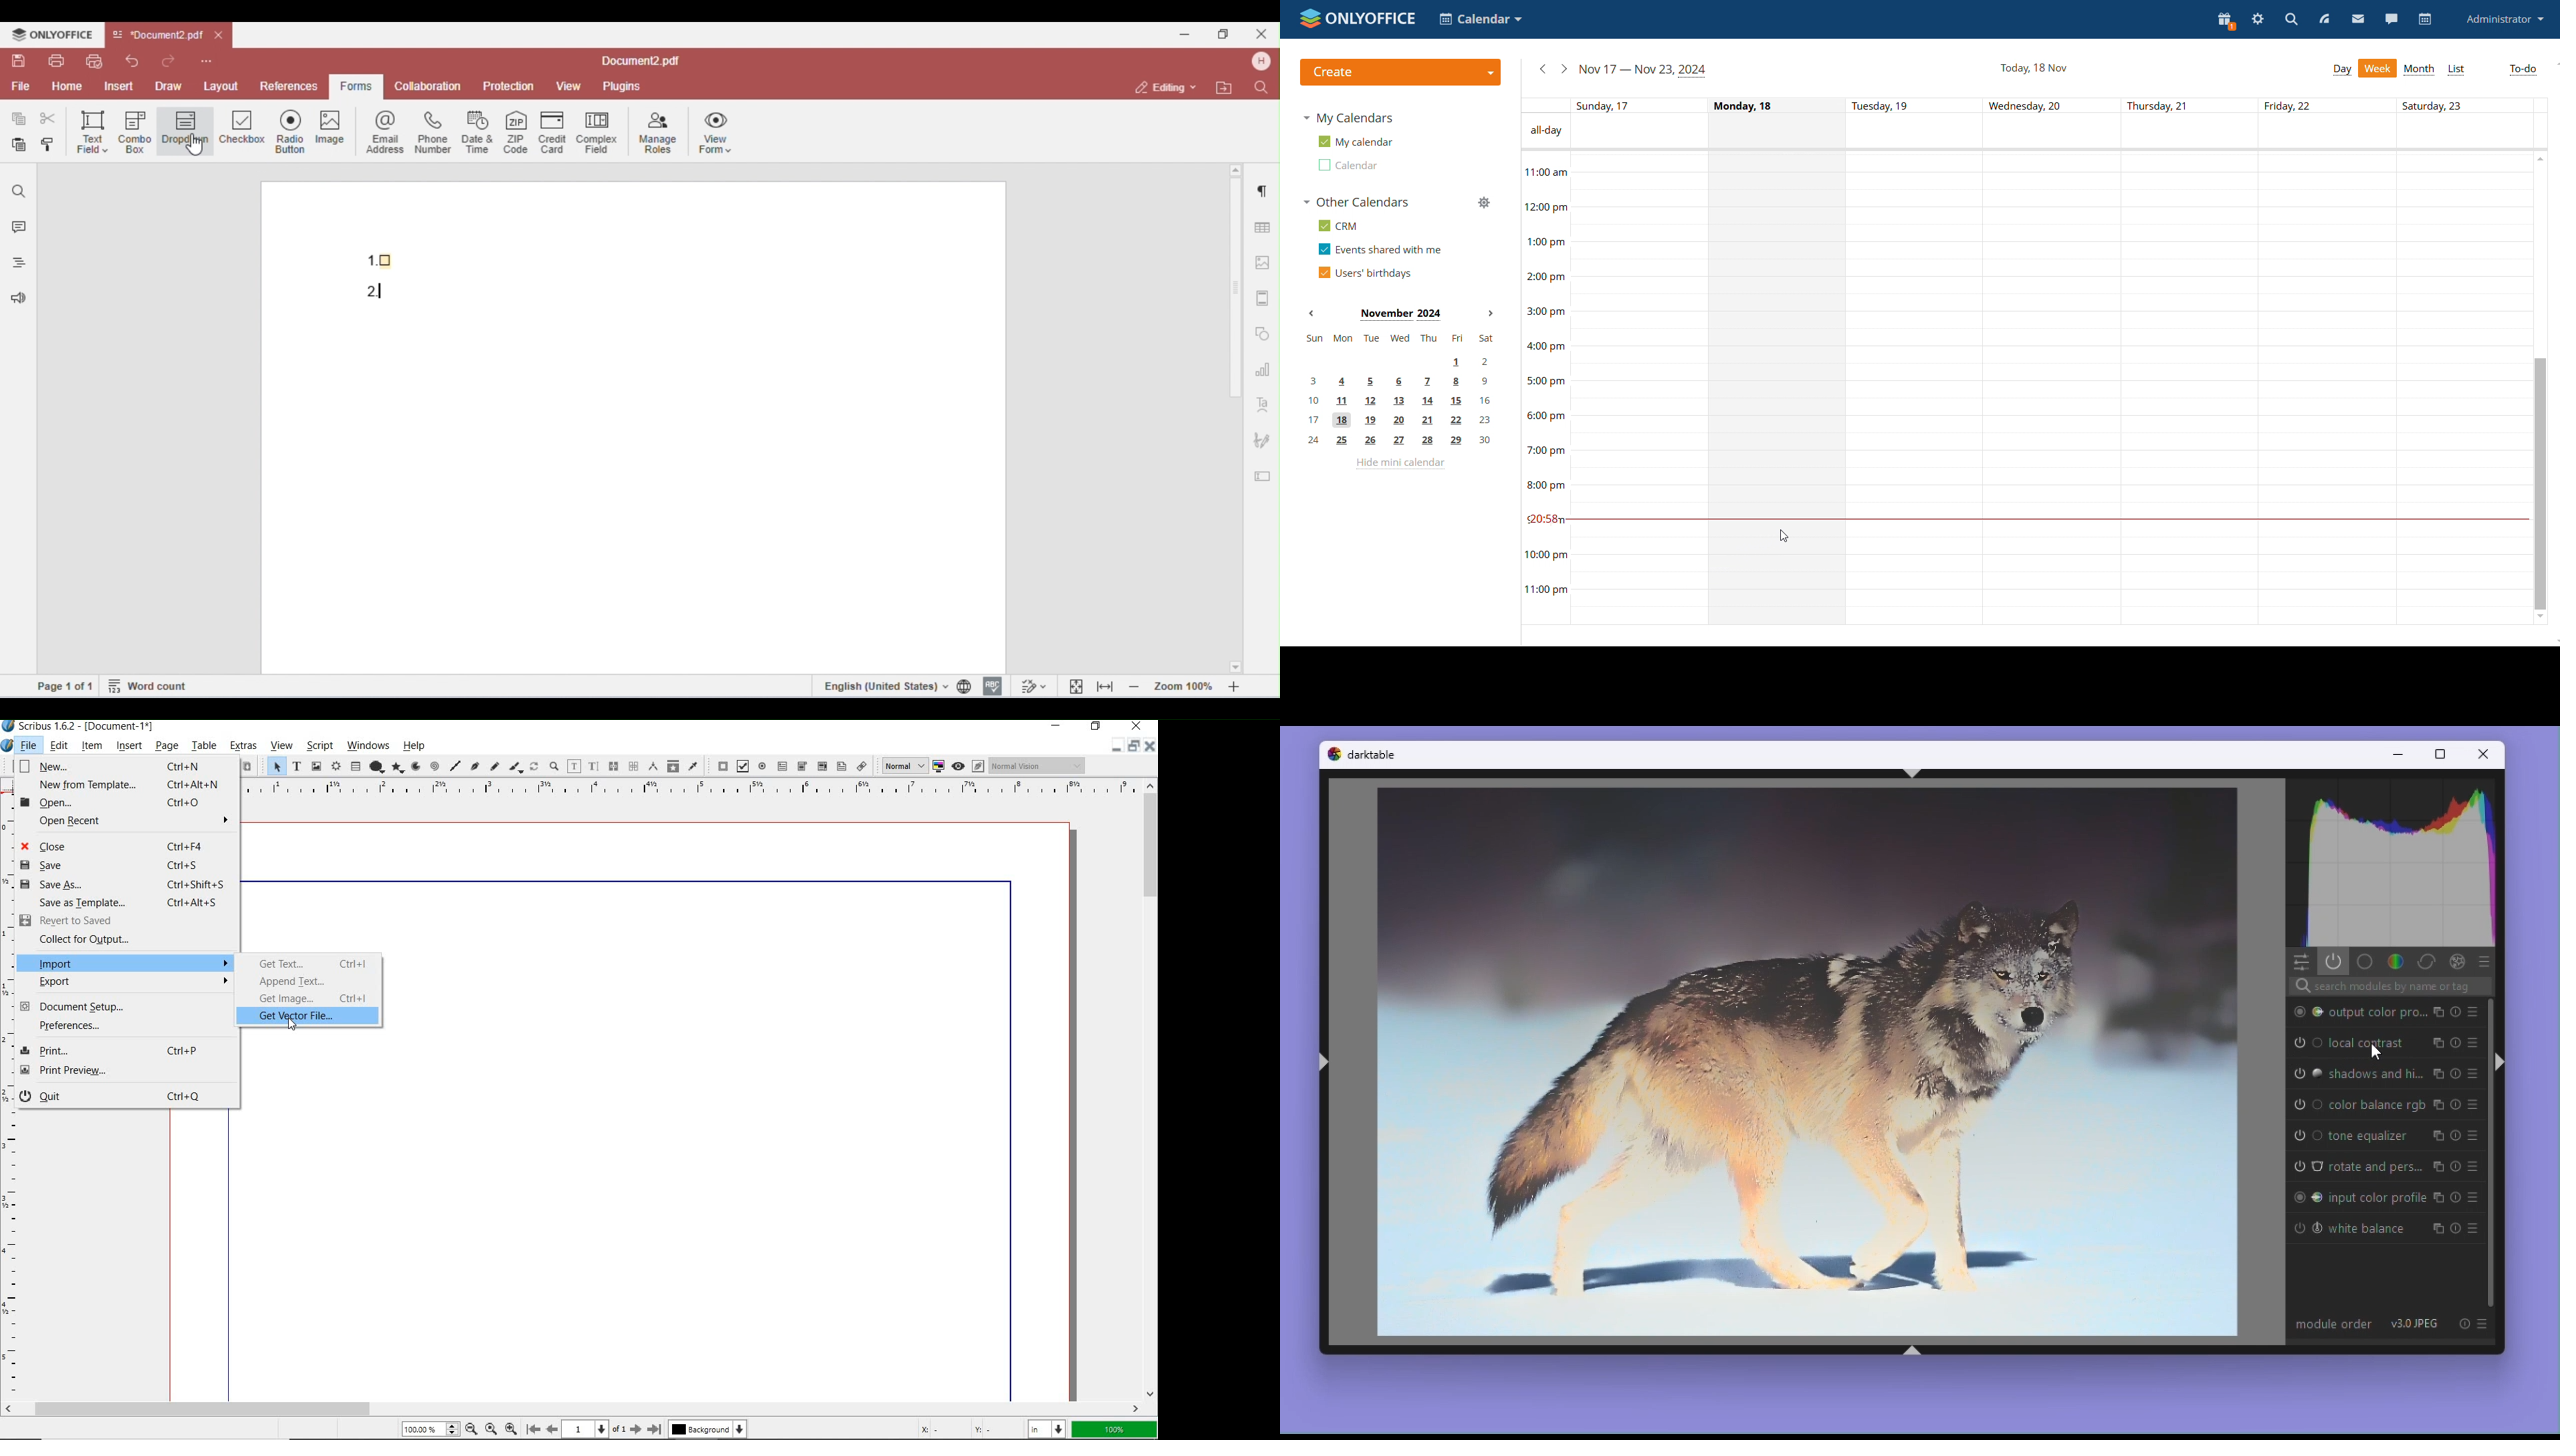 The height and width of the screenshot is (1456, 2576). I want to click on get text..., so click(312, 963).